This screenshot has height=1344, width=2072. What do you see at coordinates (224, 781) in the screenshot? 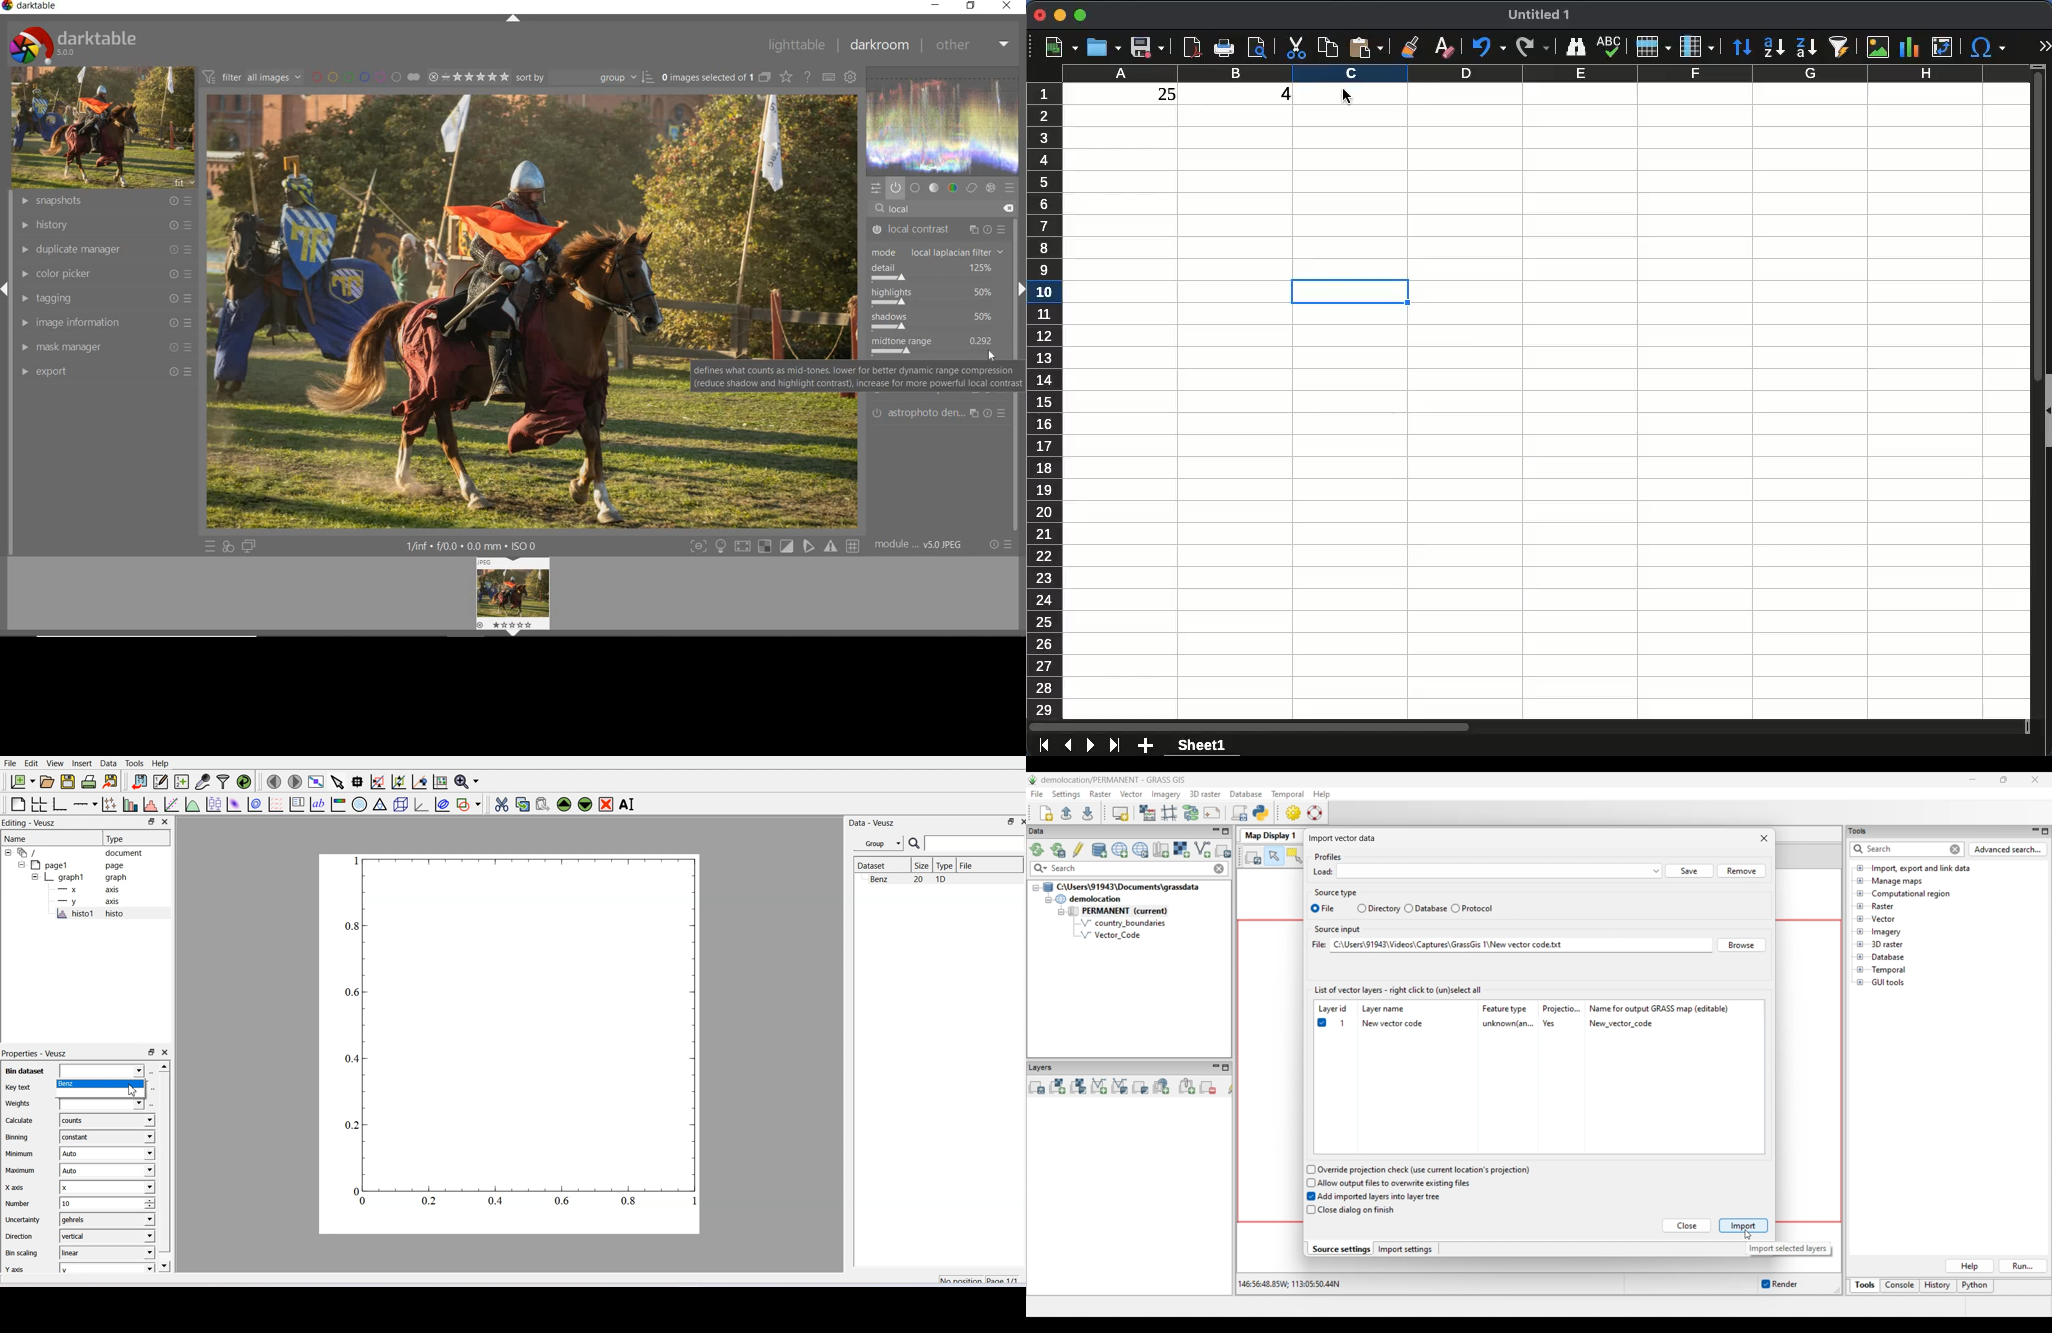
I see `Filter Data` at bounding box center [224, 781].